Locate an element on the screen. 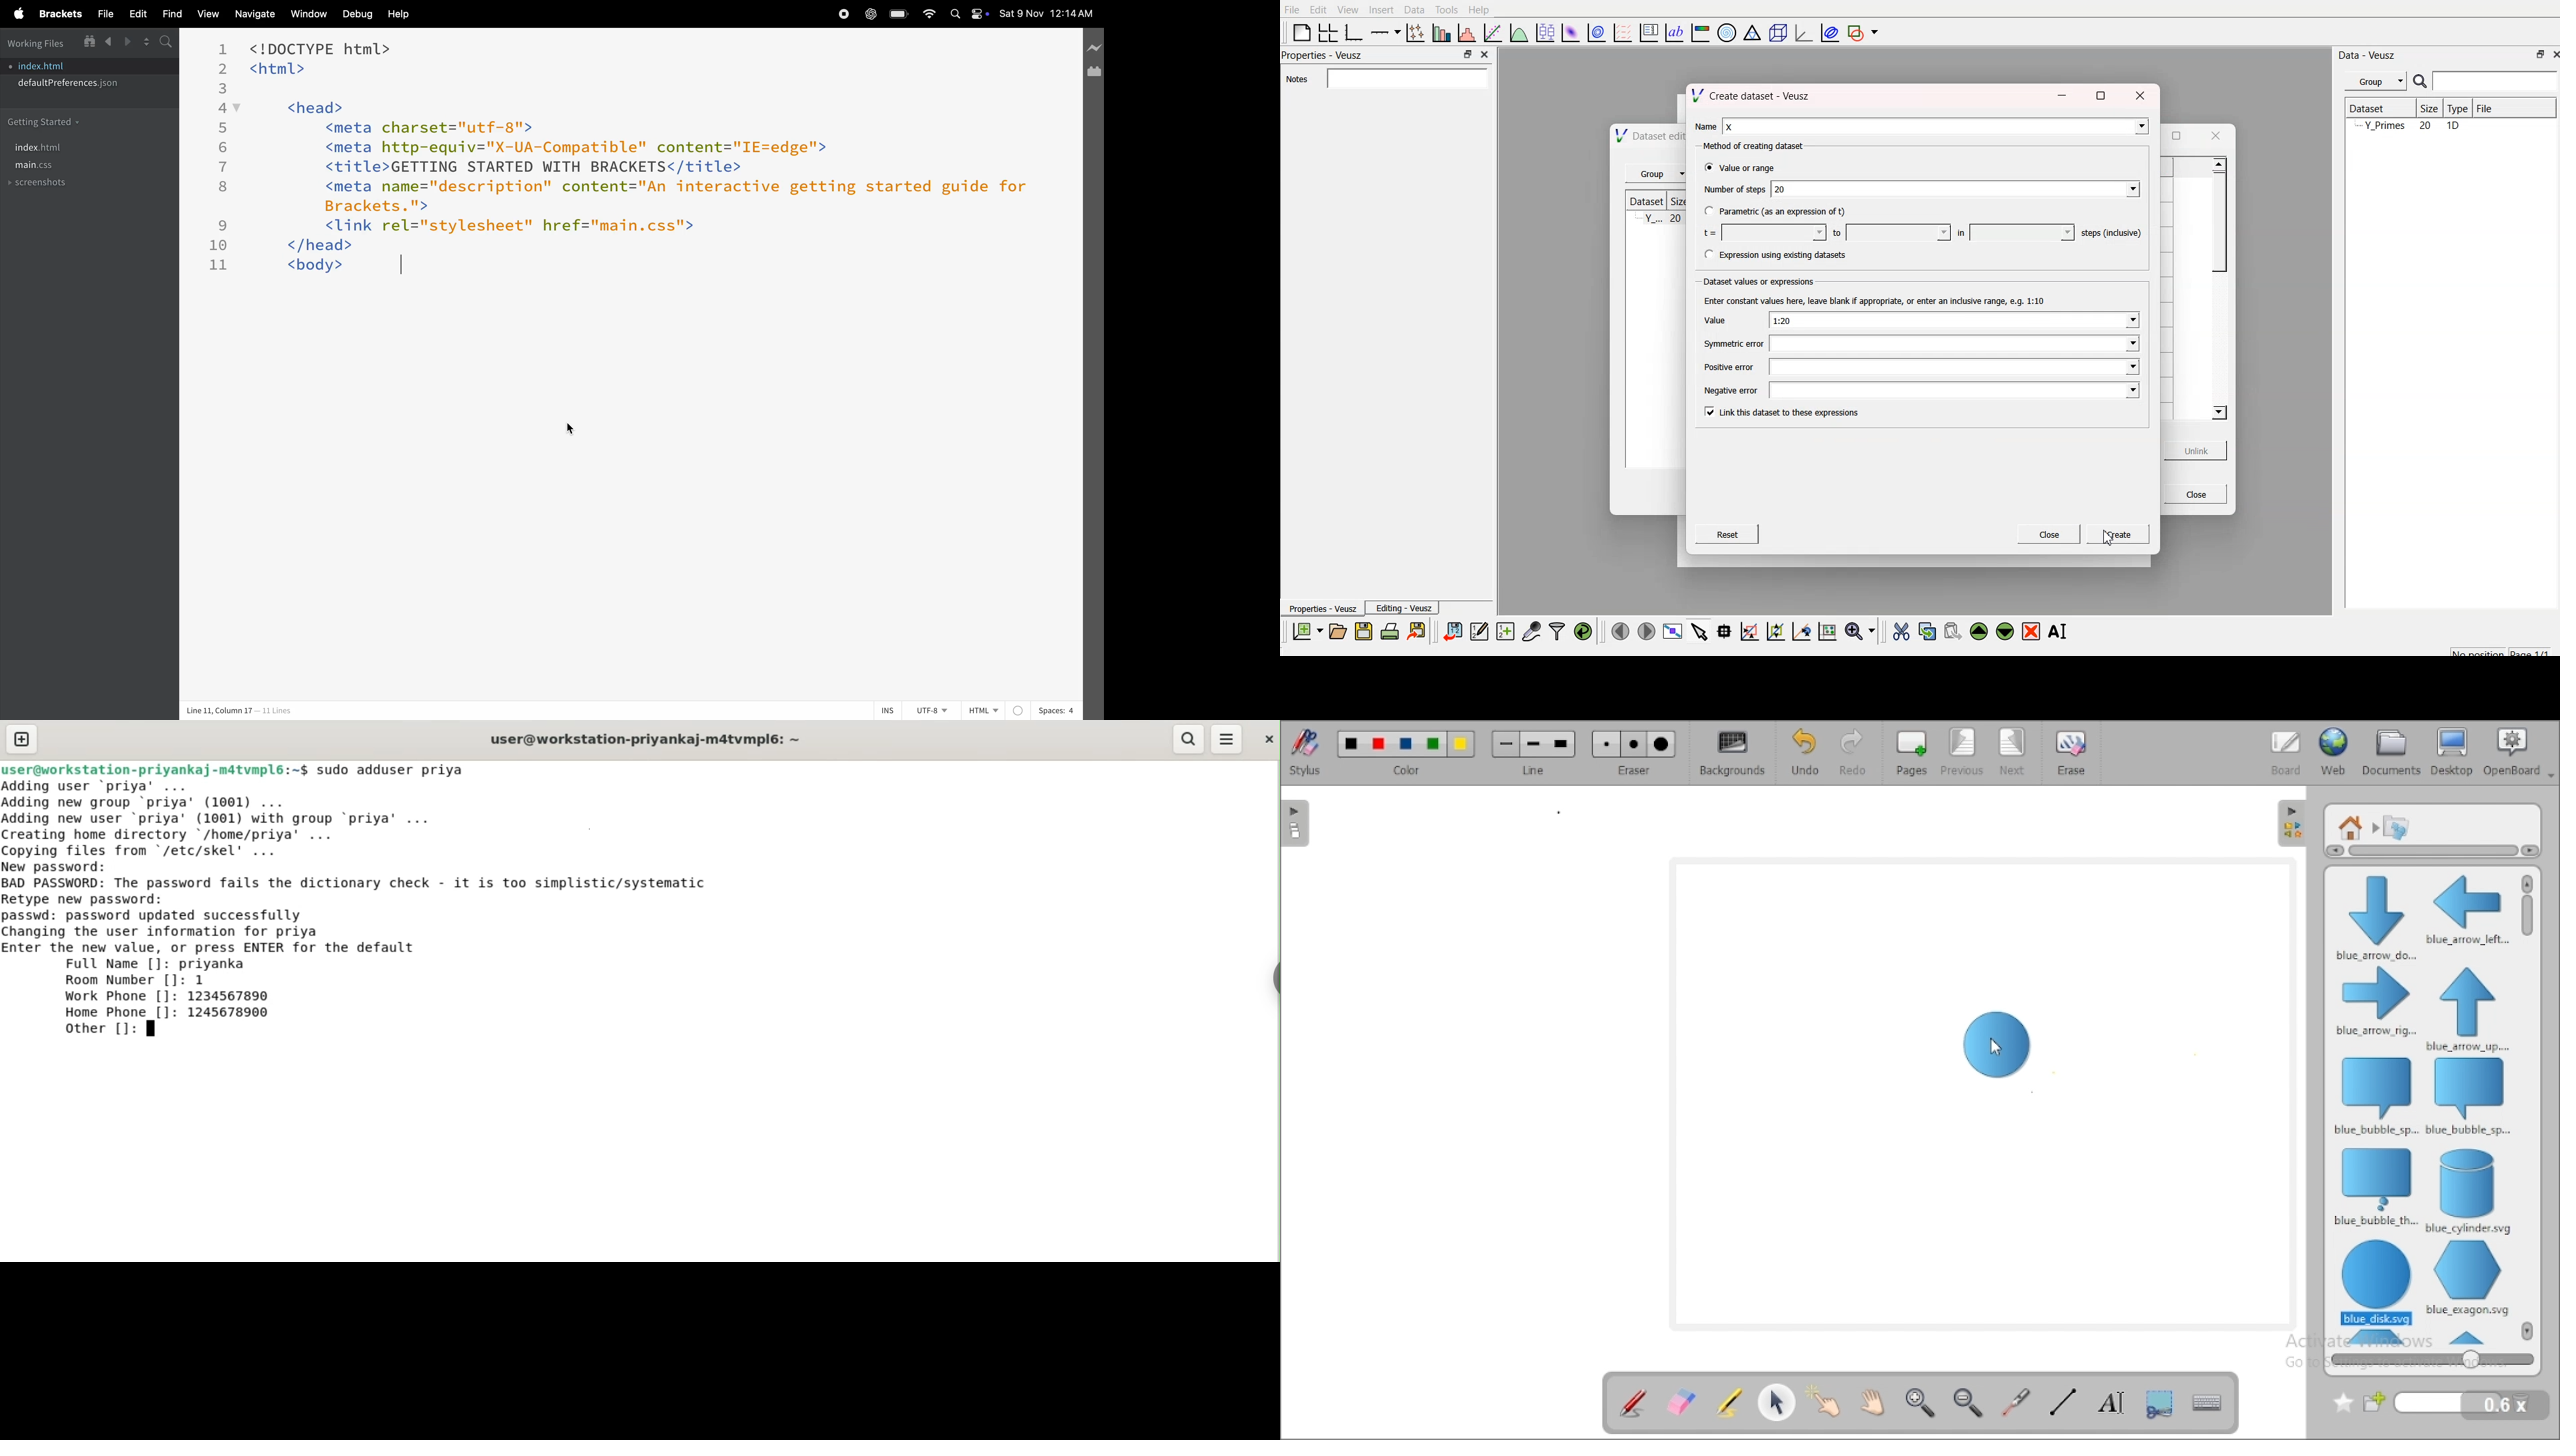 The width and height of the screenshot is (2576, 1456). N \/ Dataset editor - Veusz is located at coordinates (1642, 137).